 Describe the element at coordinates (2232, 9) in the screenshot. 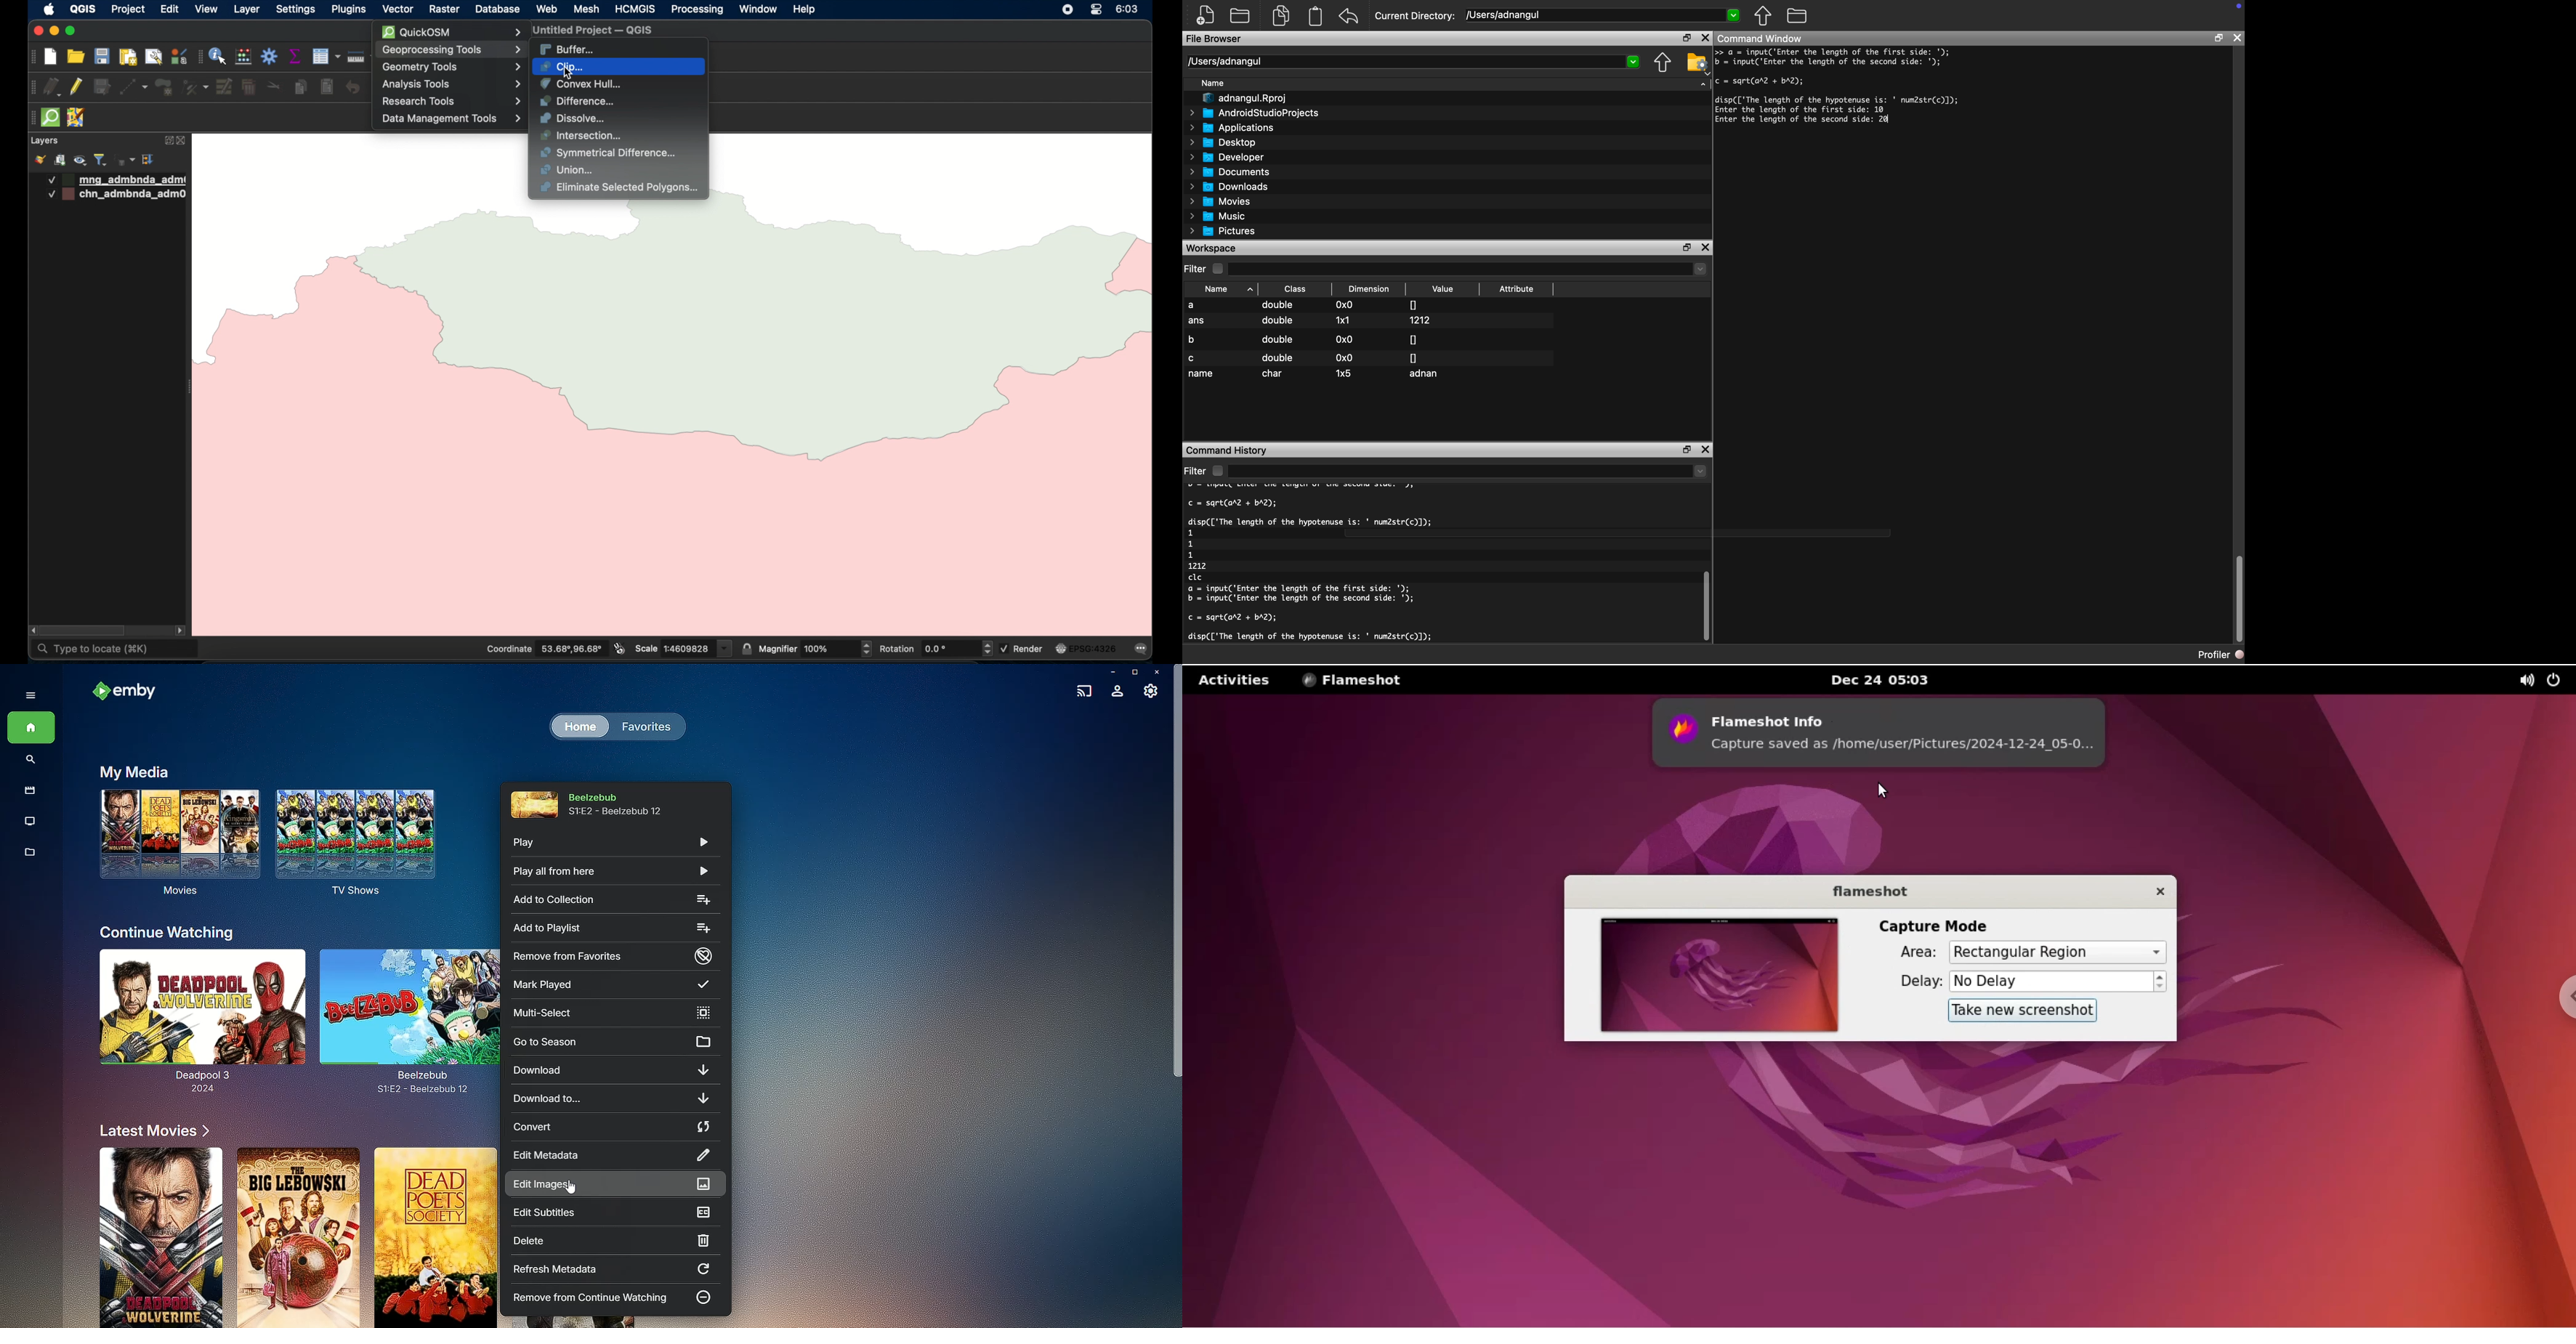

I see `icon` at that location.